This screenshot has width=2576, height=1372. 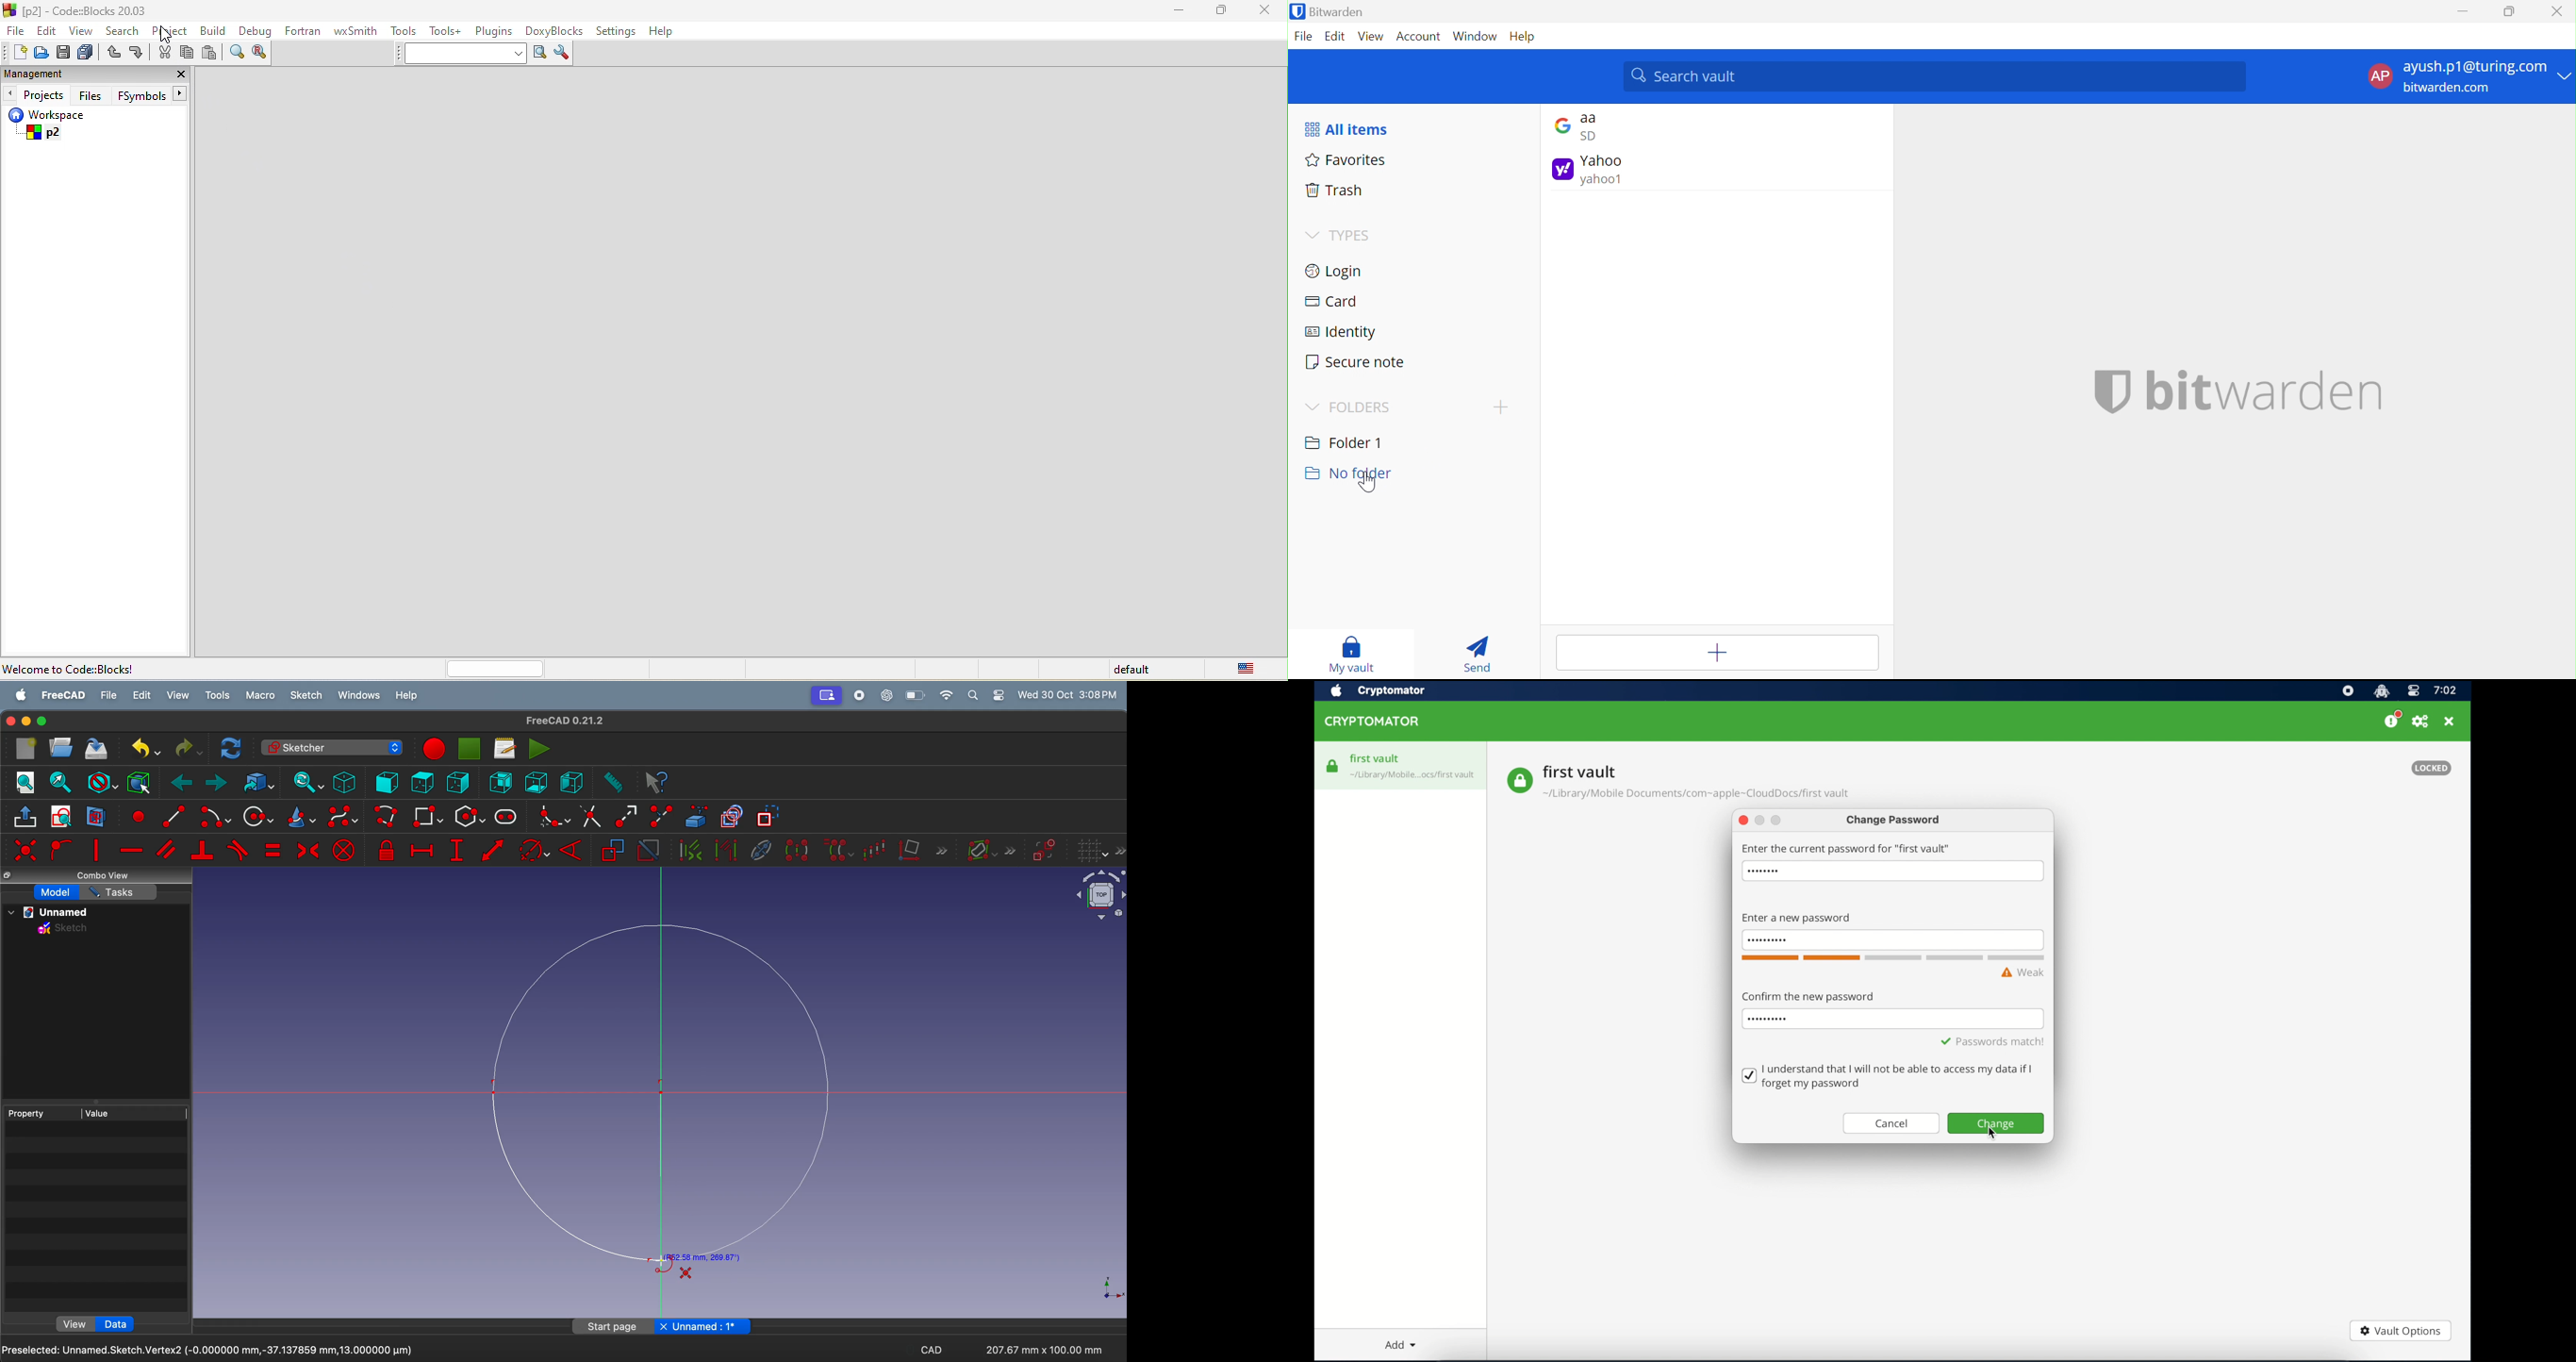 What do you see at coordinates (407, 697) in the screenshot?
I see `help` at bounding box center [407, 697].